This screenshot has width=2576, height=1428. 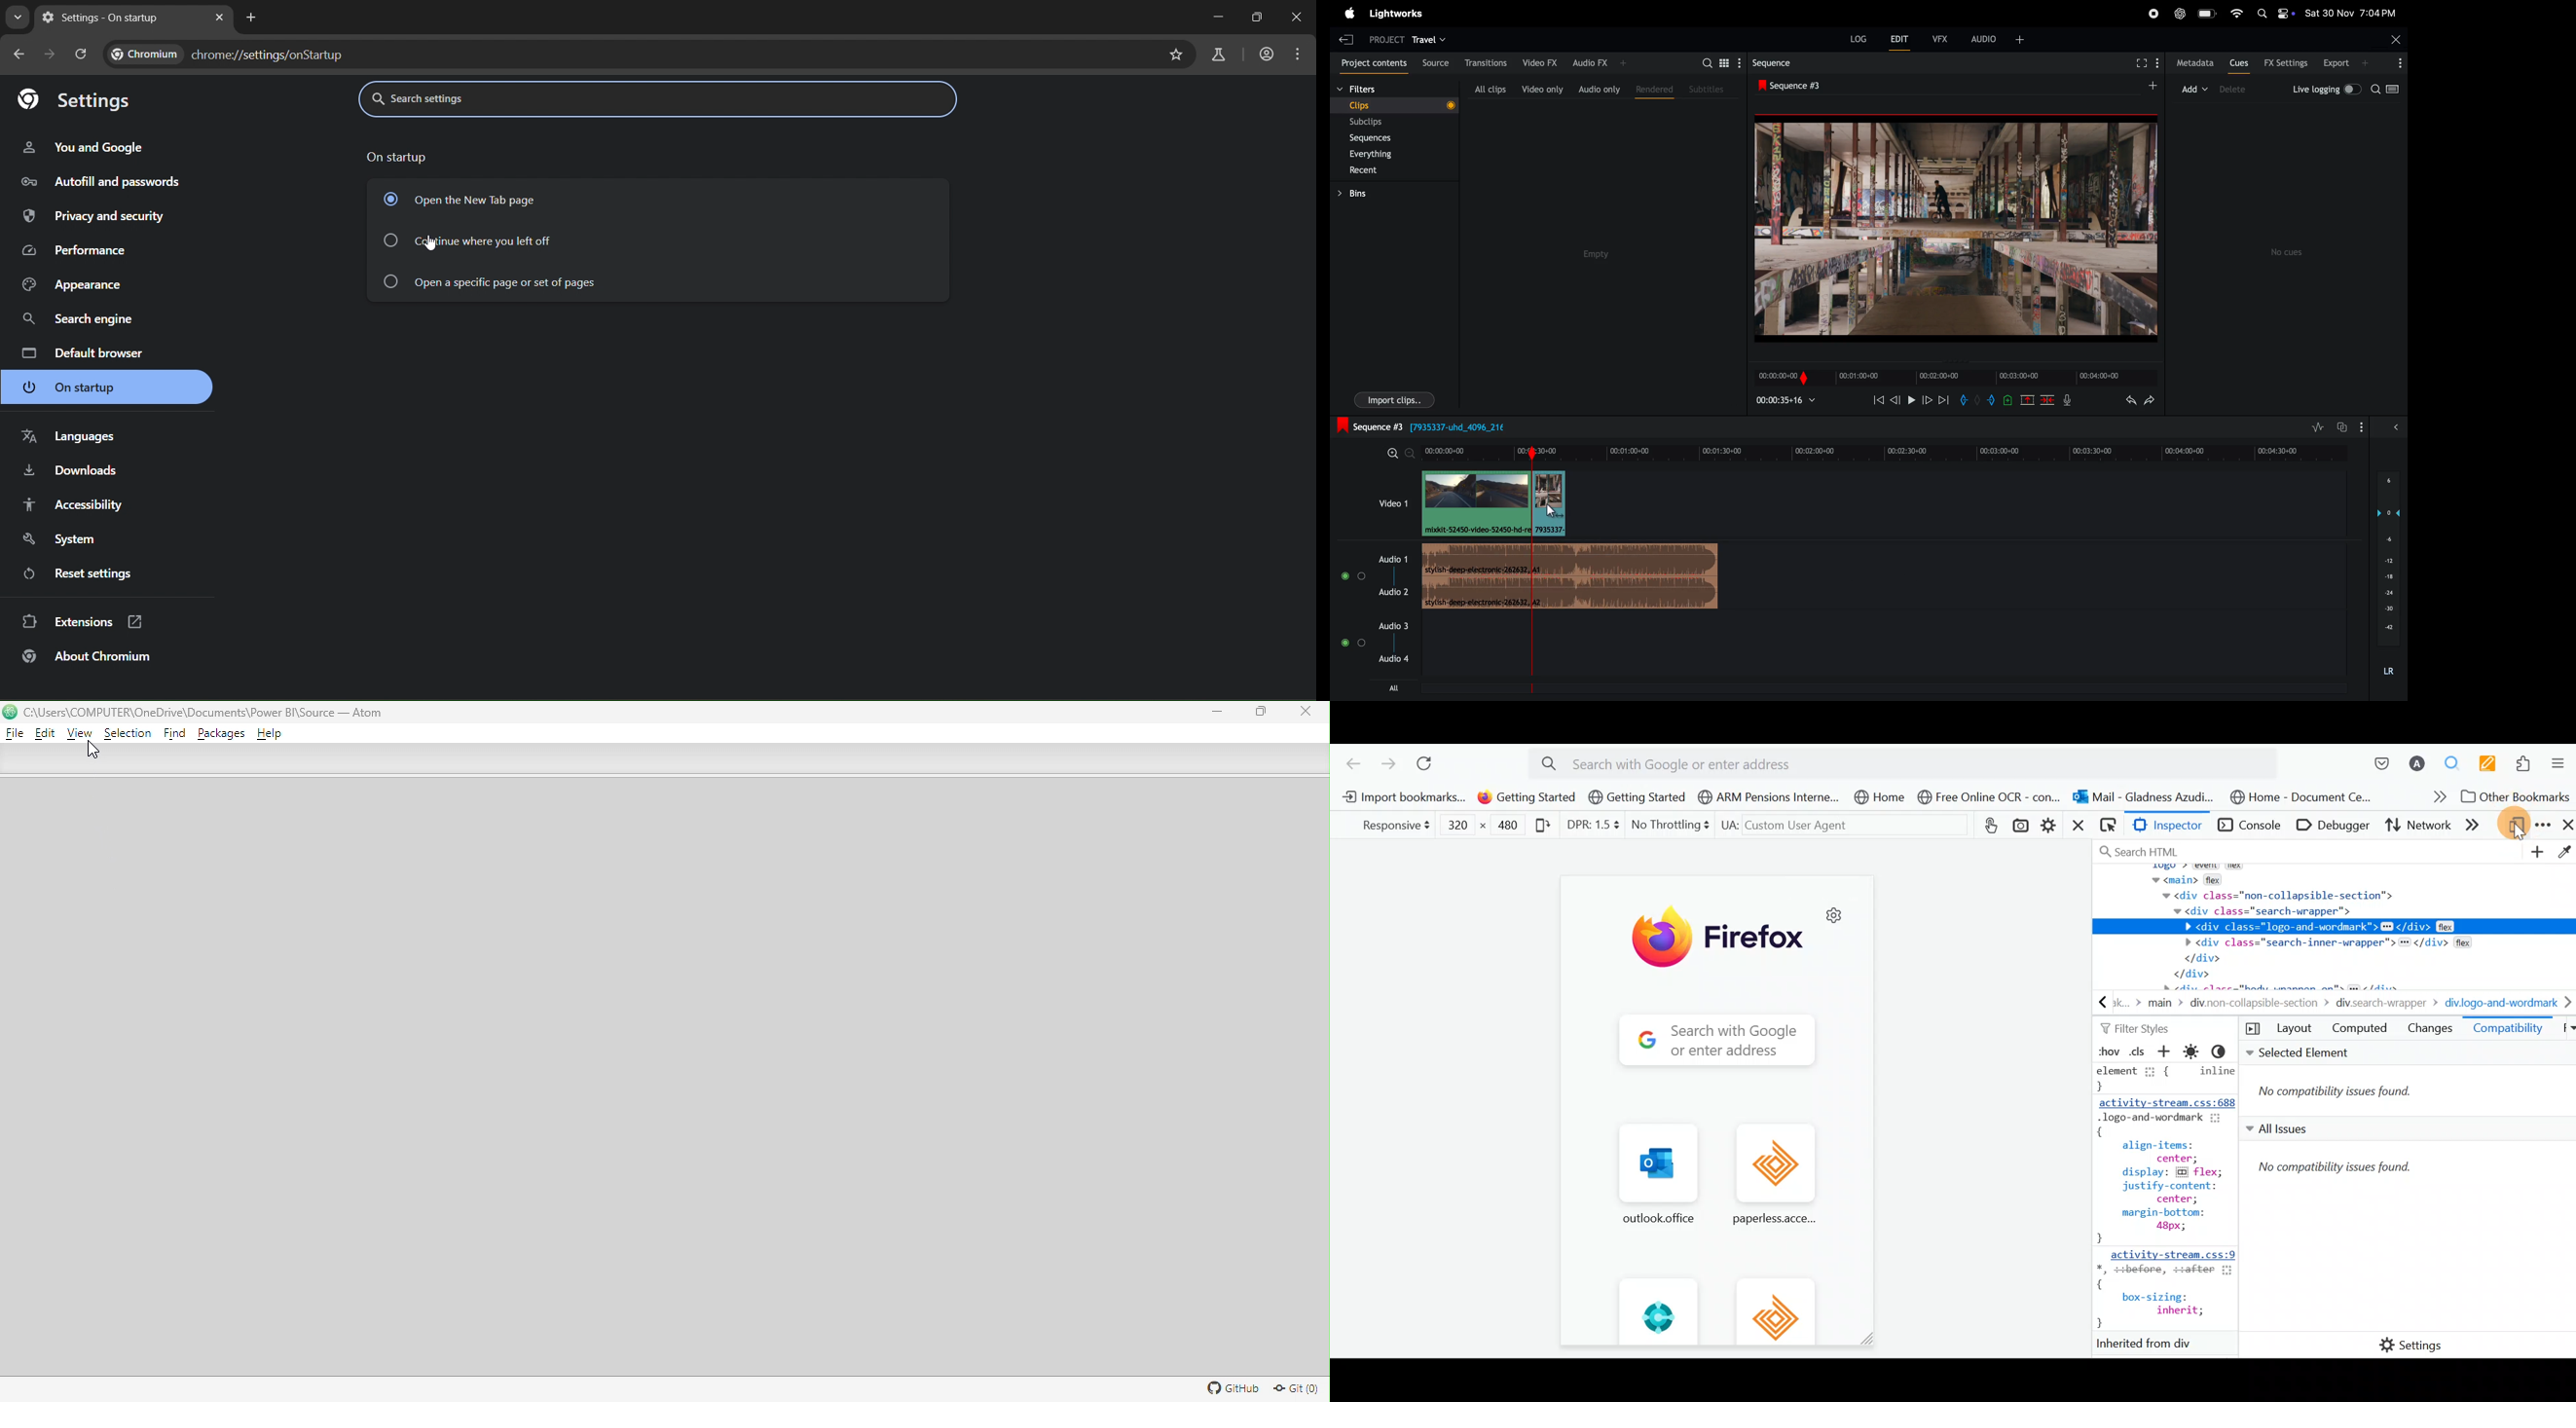 I want to click on Selection, so click(x=128, y=736).